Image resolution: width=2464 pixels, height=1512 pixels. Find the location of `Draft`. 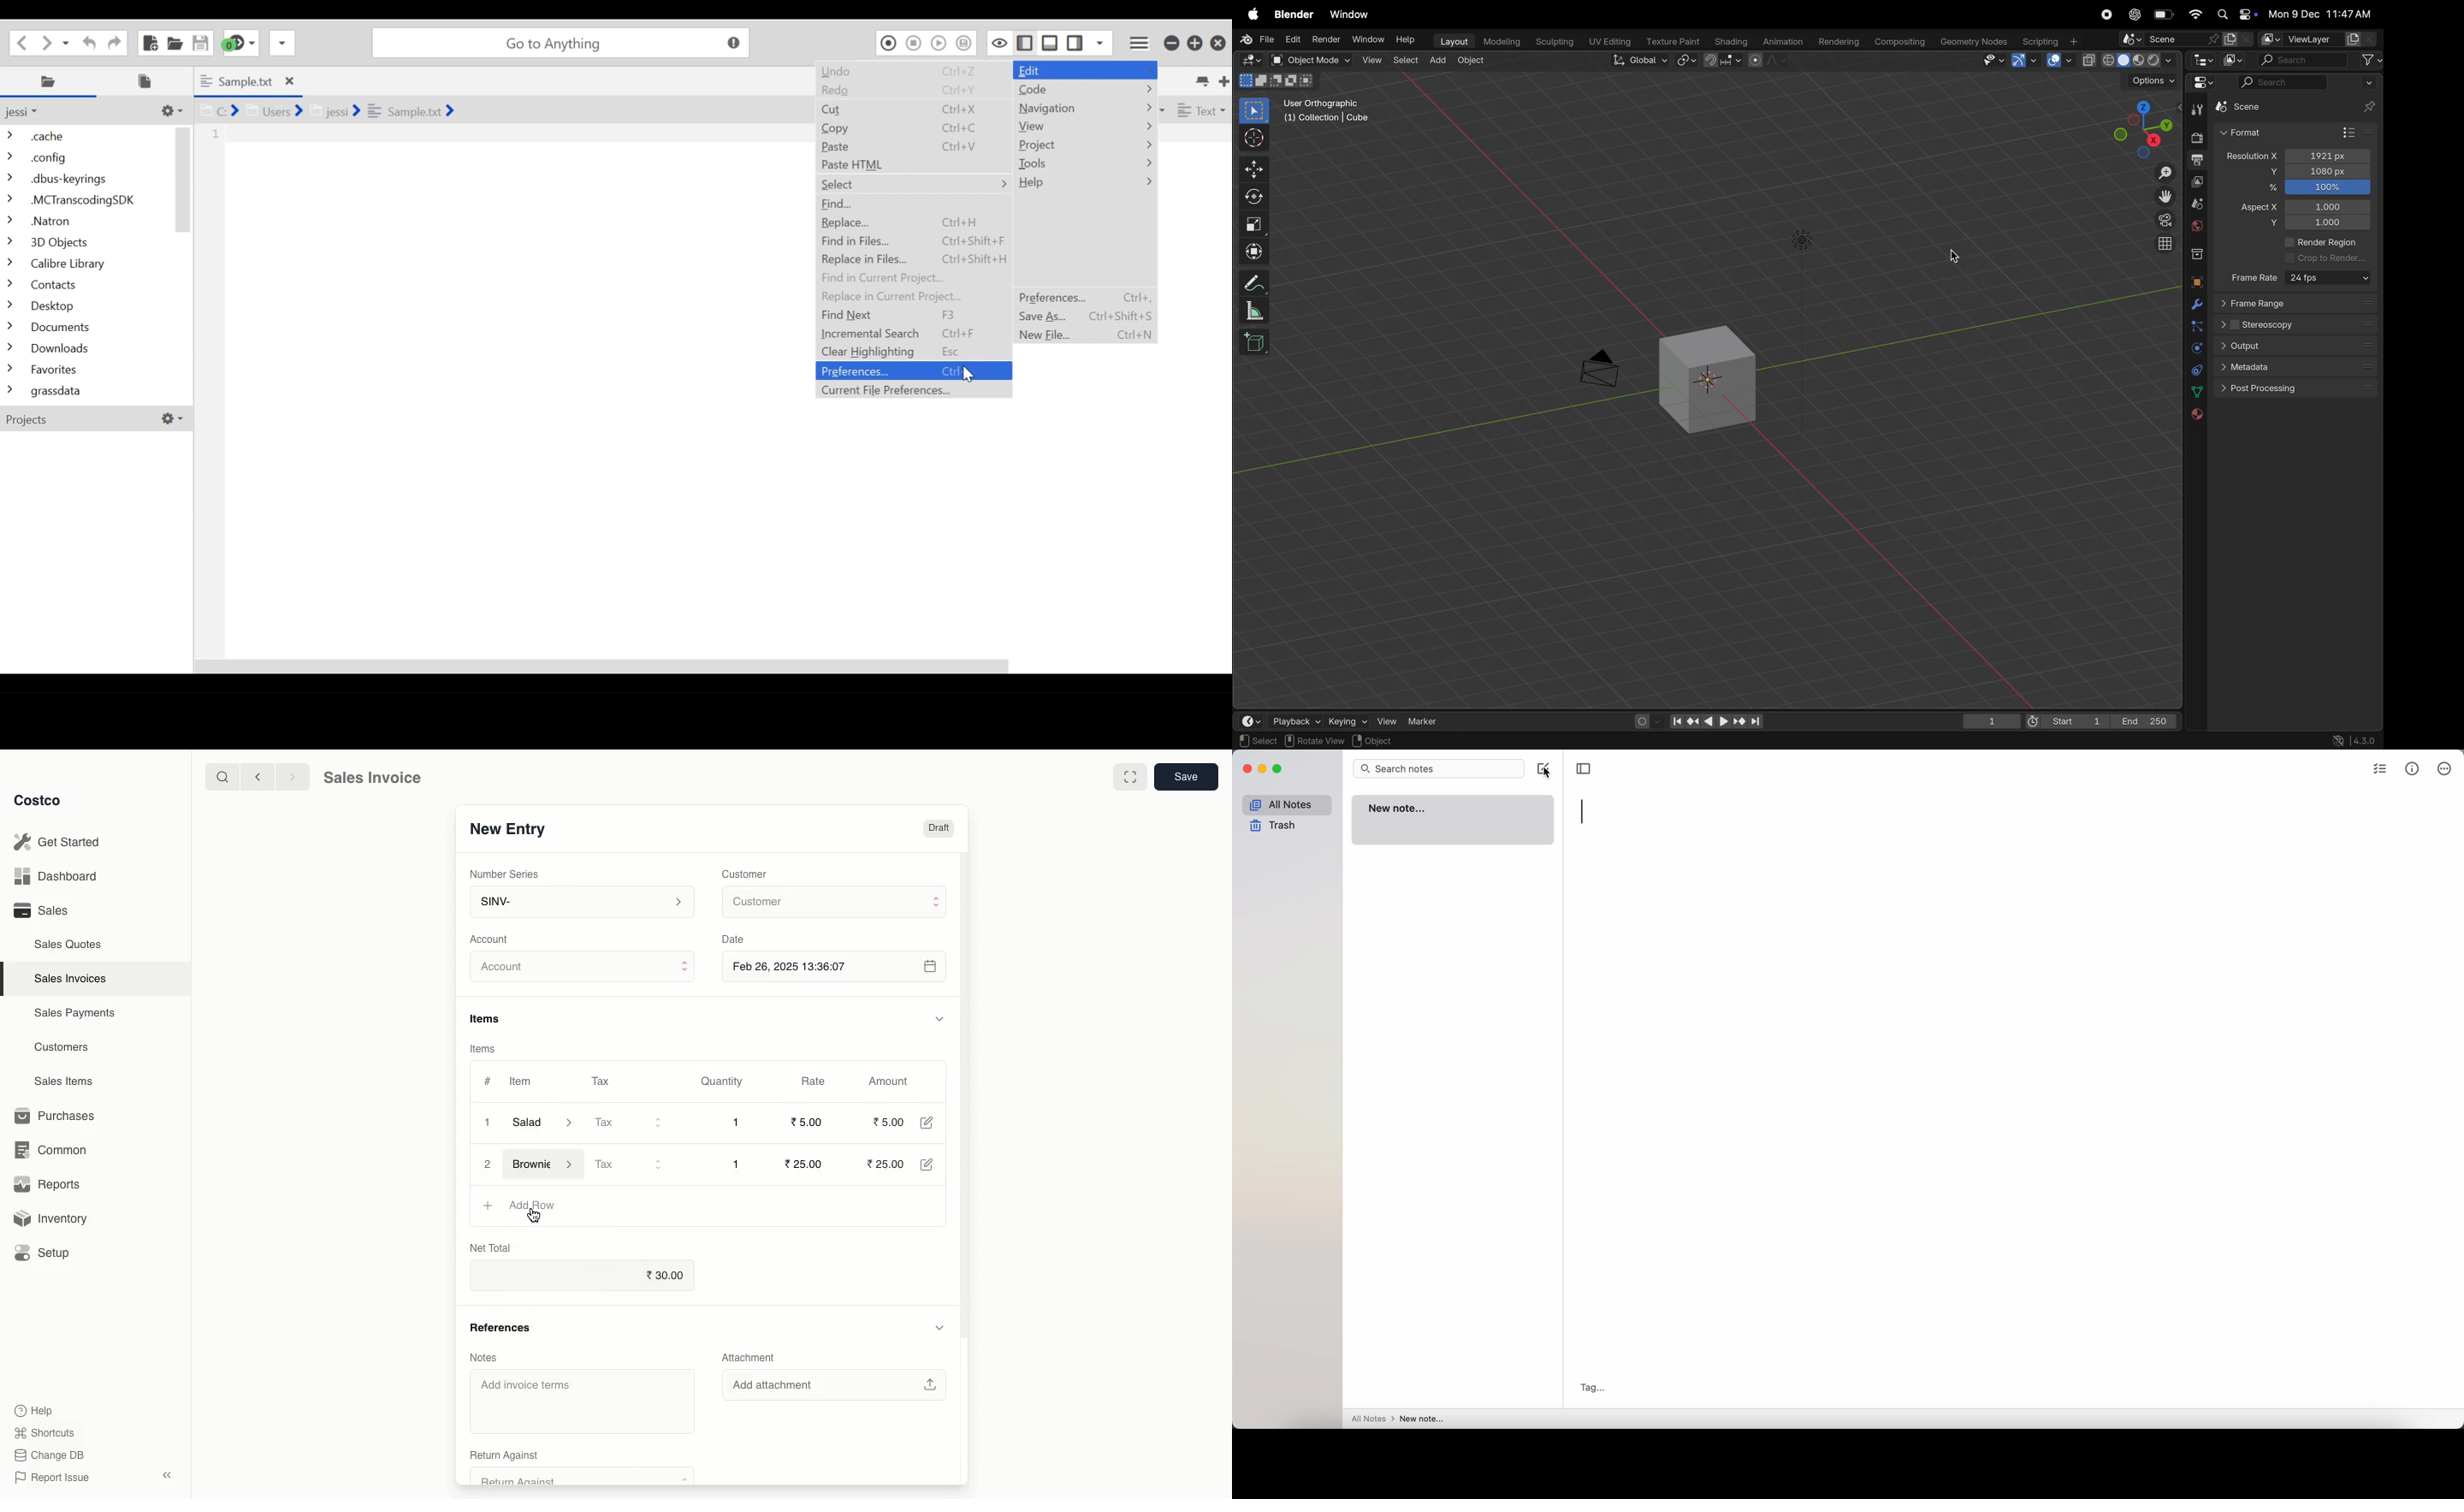

Draft is located at coordinates (939, 829).